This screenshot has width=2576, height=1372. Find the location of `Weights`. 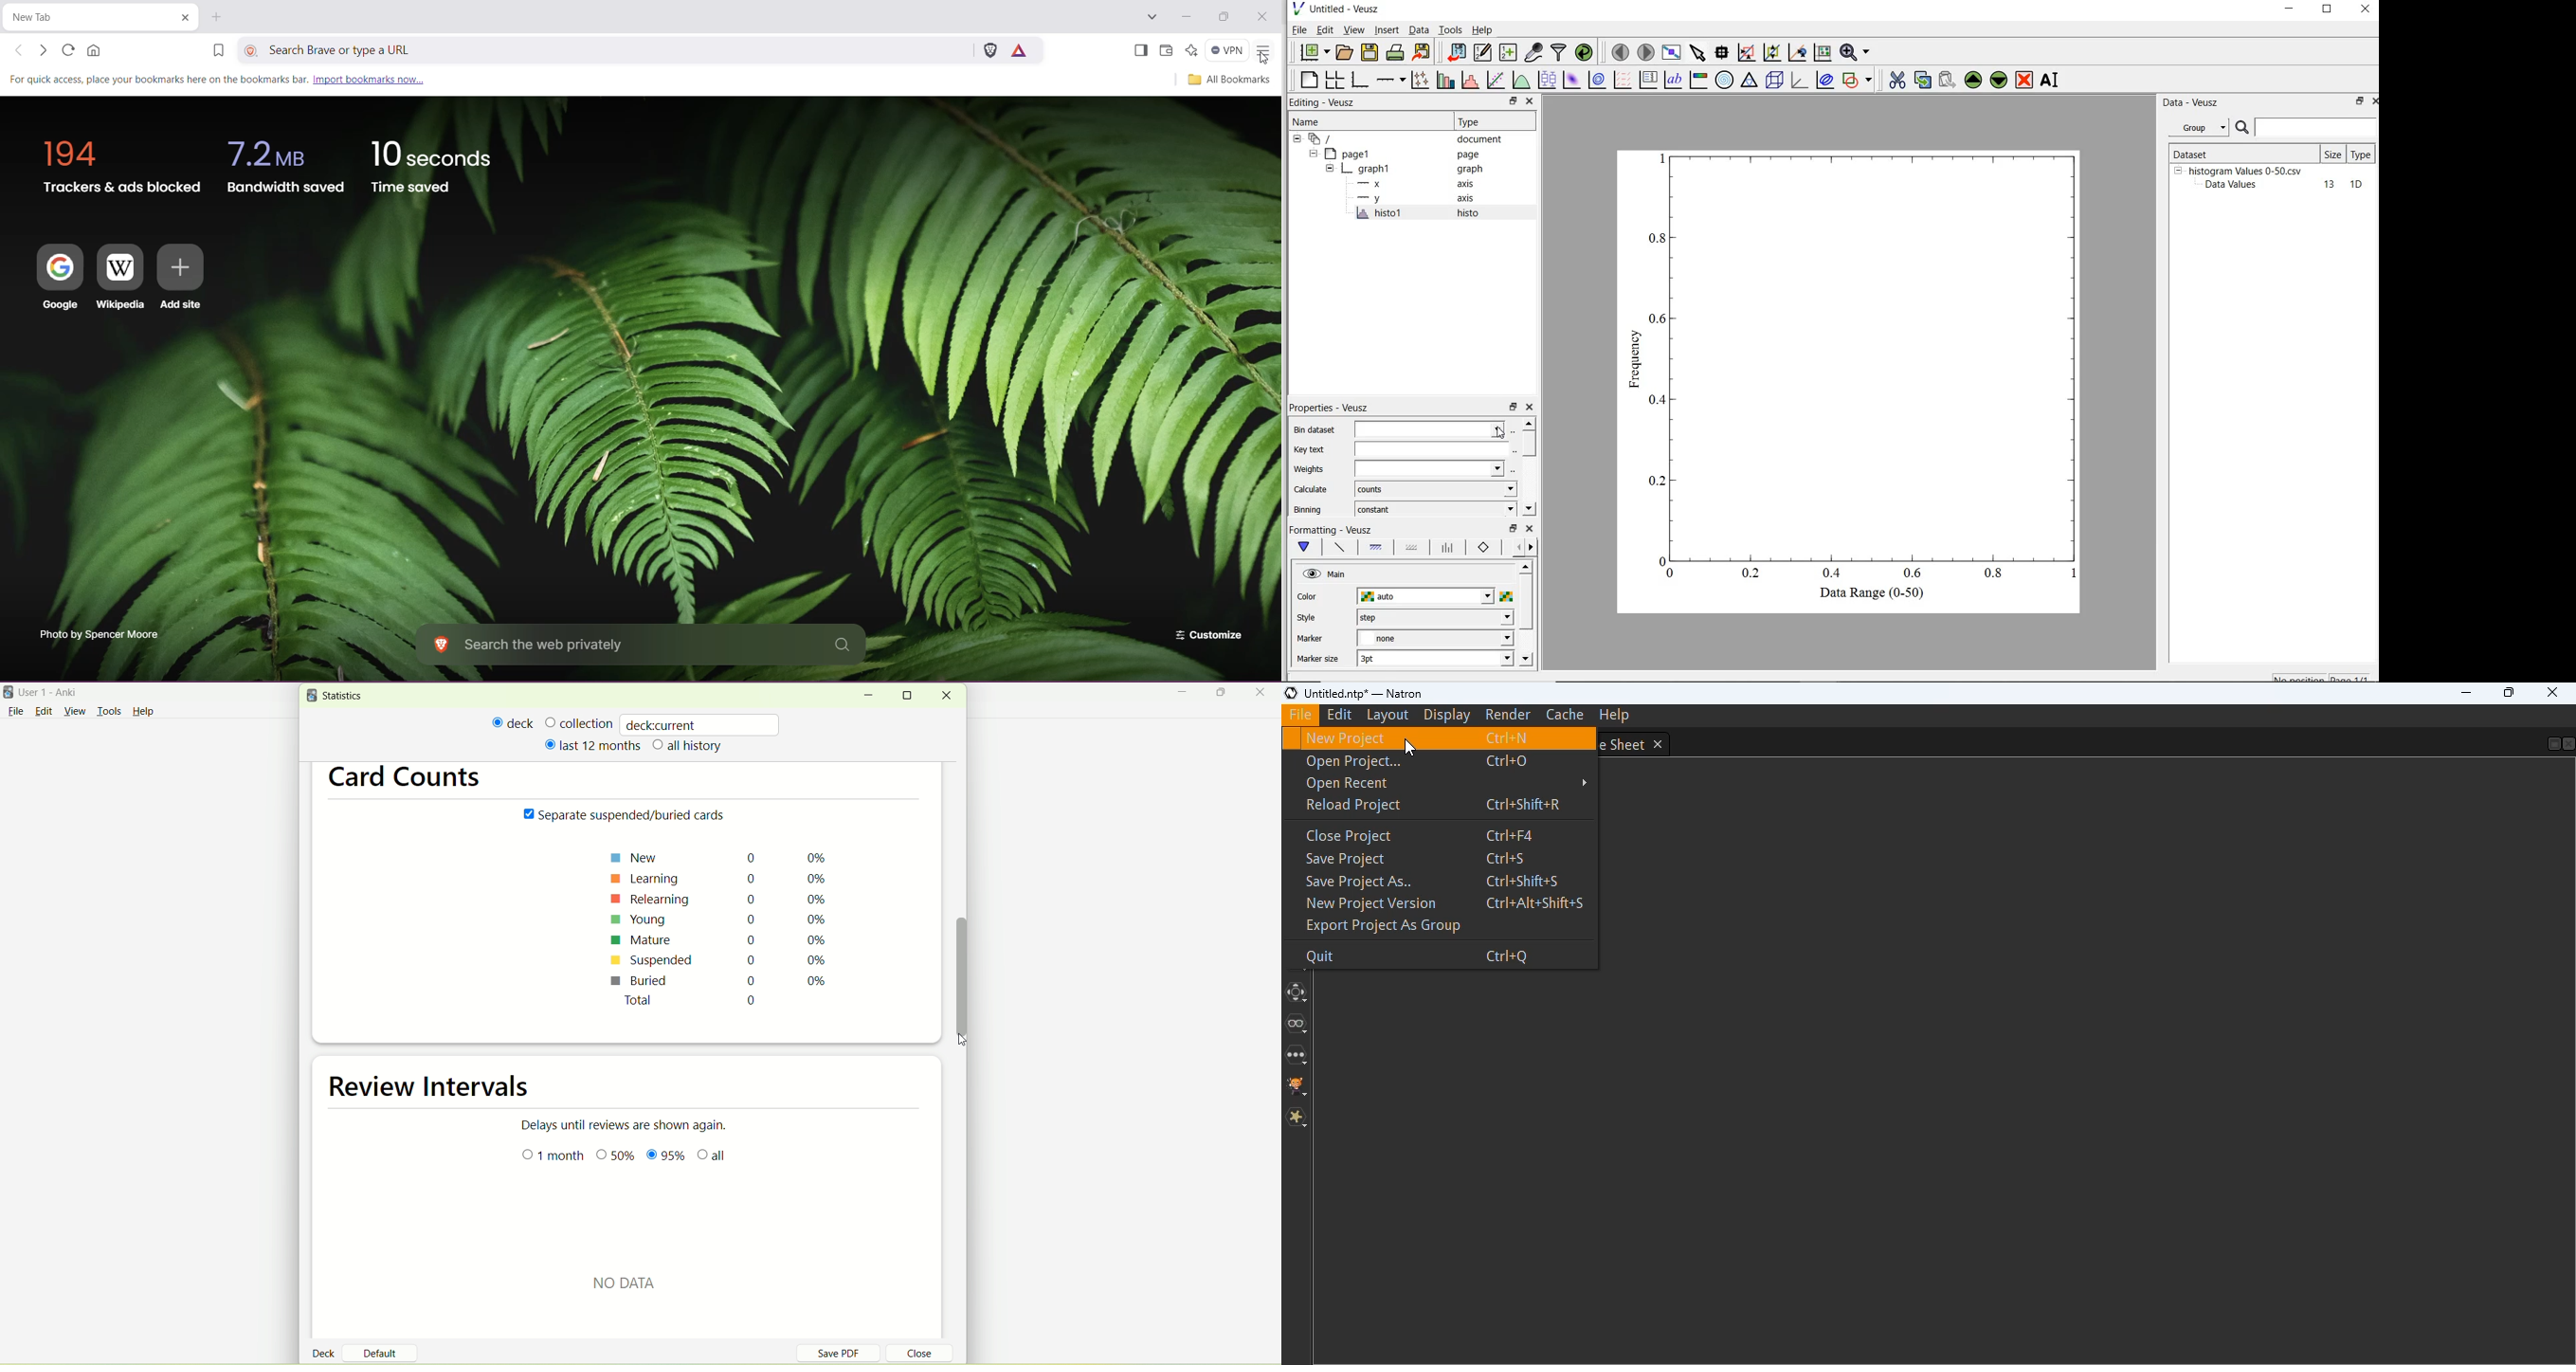

Weights is located at coordinates (1311, 469).